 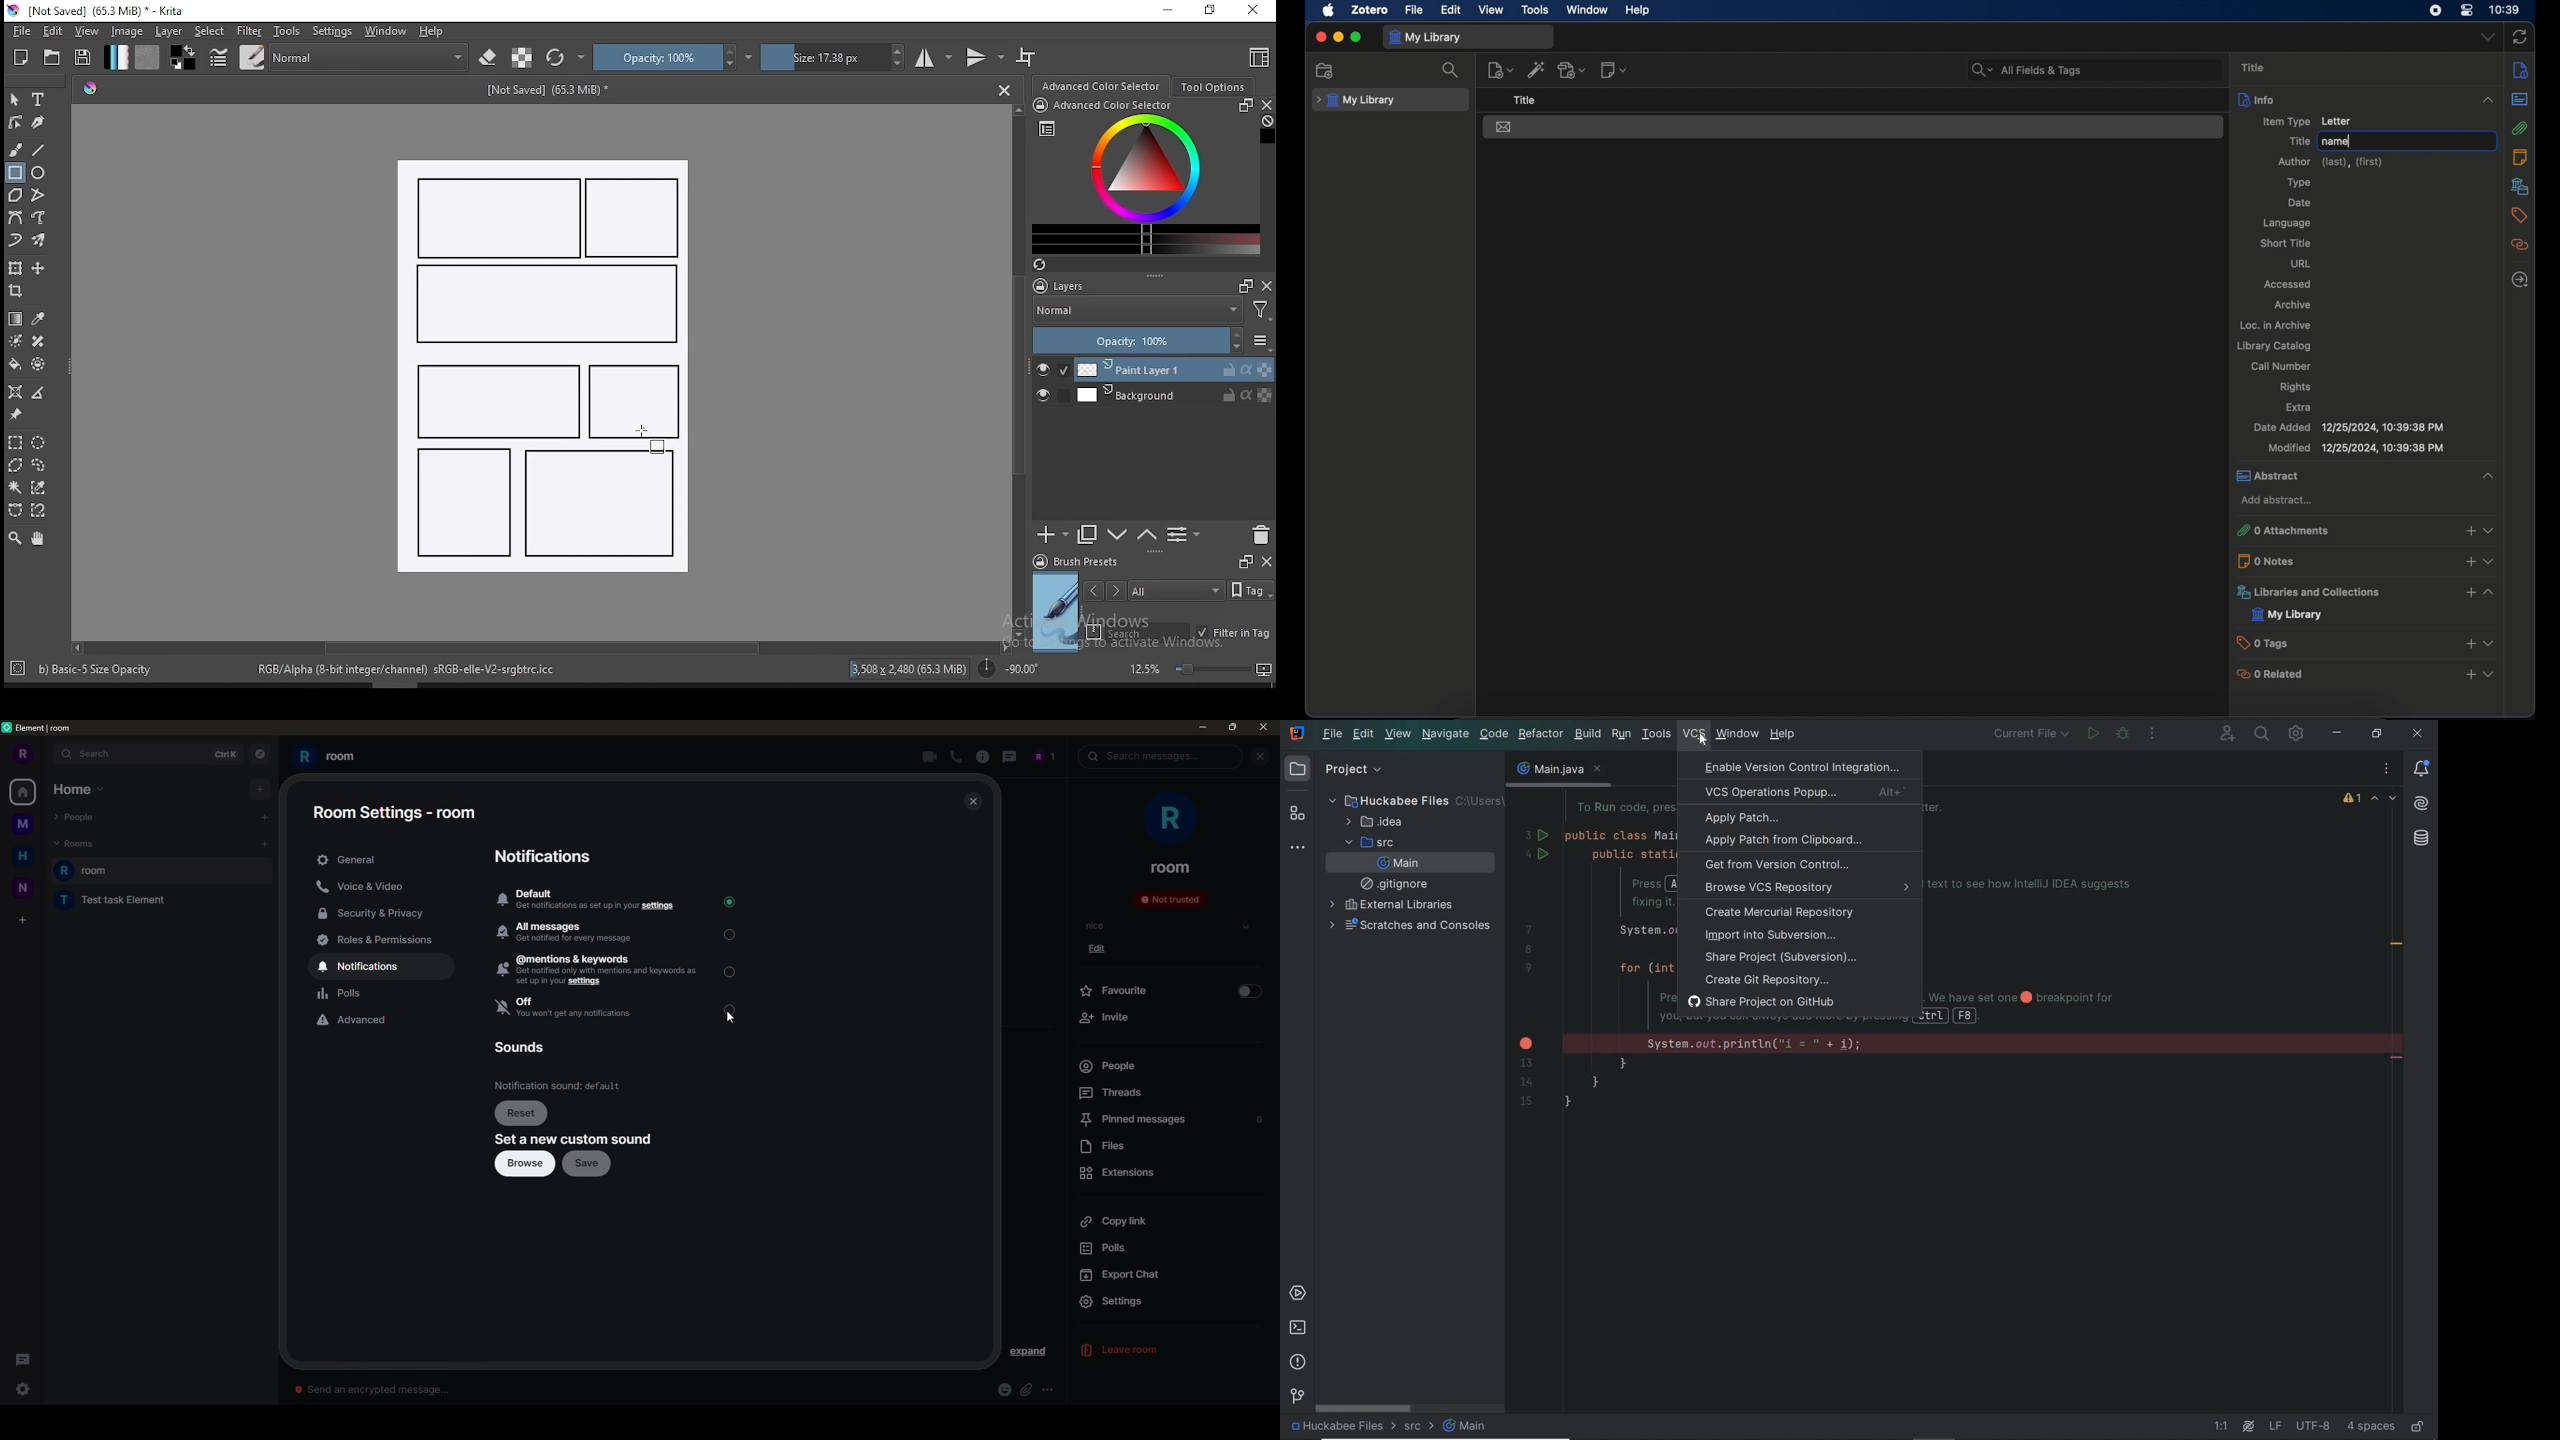 I want to click on my library, so click(x=2289, y=616).